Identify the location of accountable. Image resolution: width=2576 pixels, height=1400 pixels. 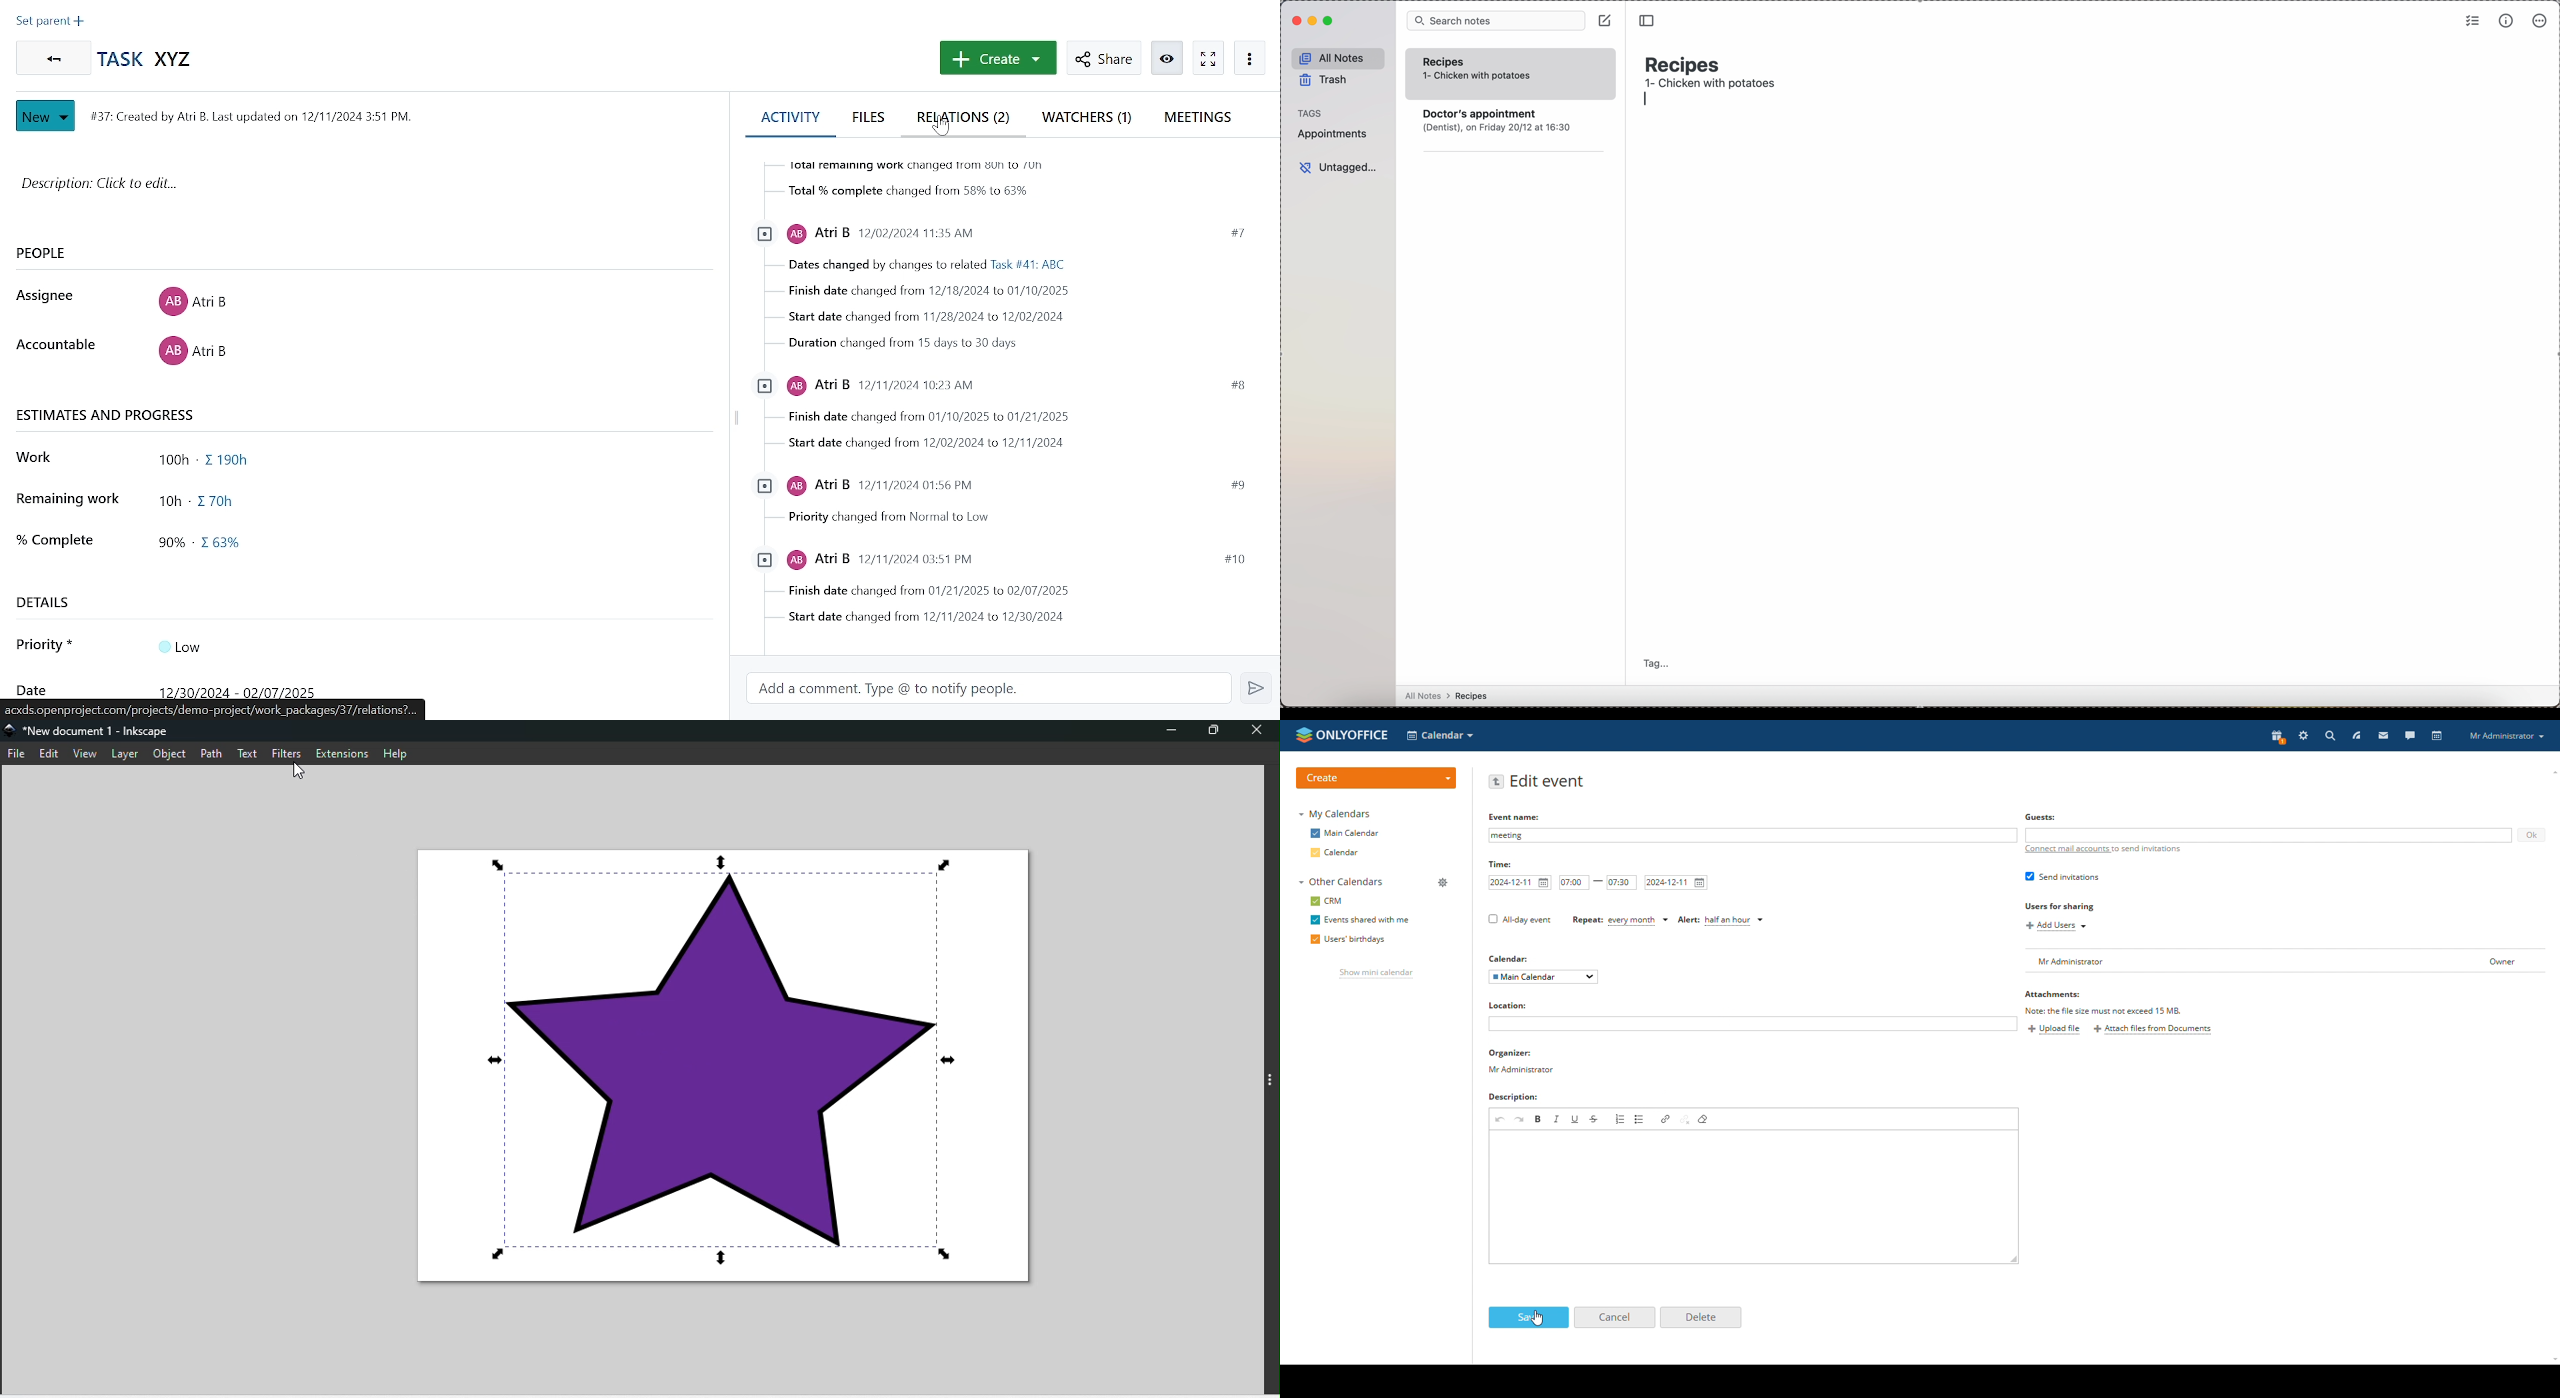
(192, 354).